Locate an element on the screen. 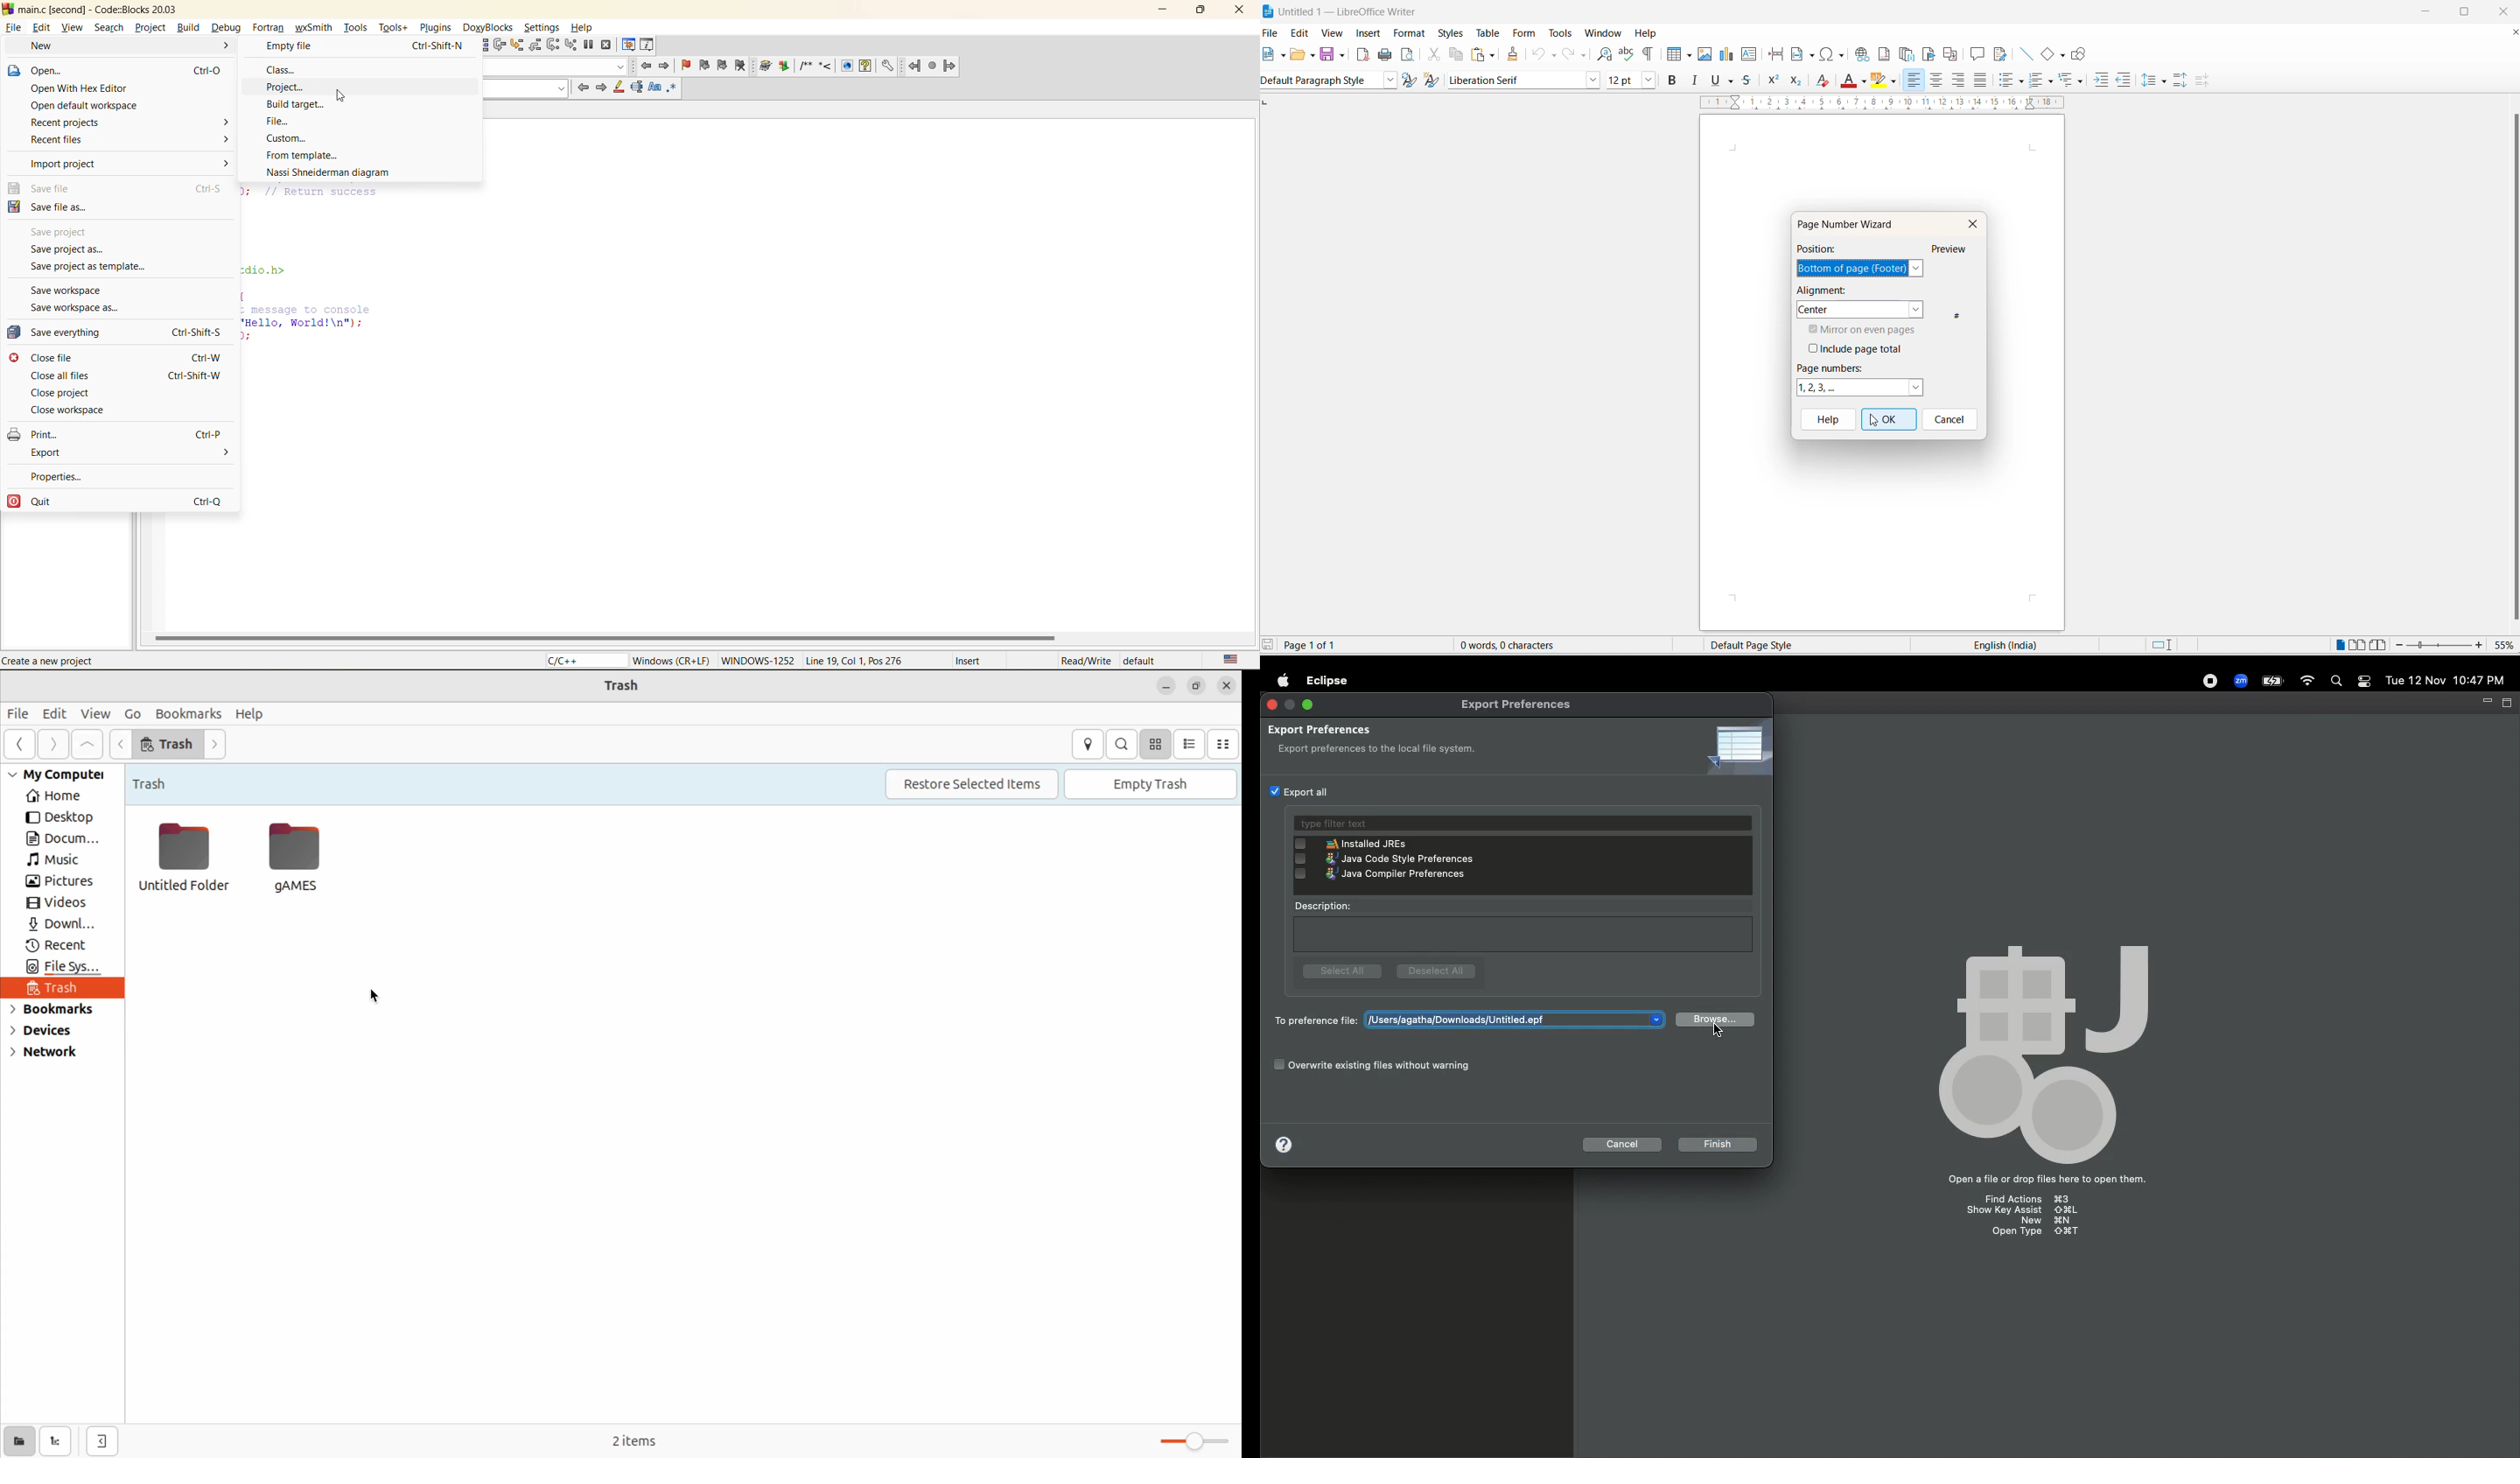 The height and width of the screenshot is (1484, 2520). tools is located at coordinates (357, 26).